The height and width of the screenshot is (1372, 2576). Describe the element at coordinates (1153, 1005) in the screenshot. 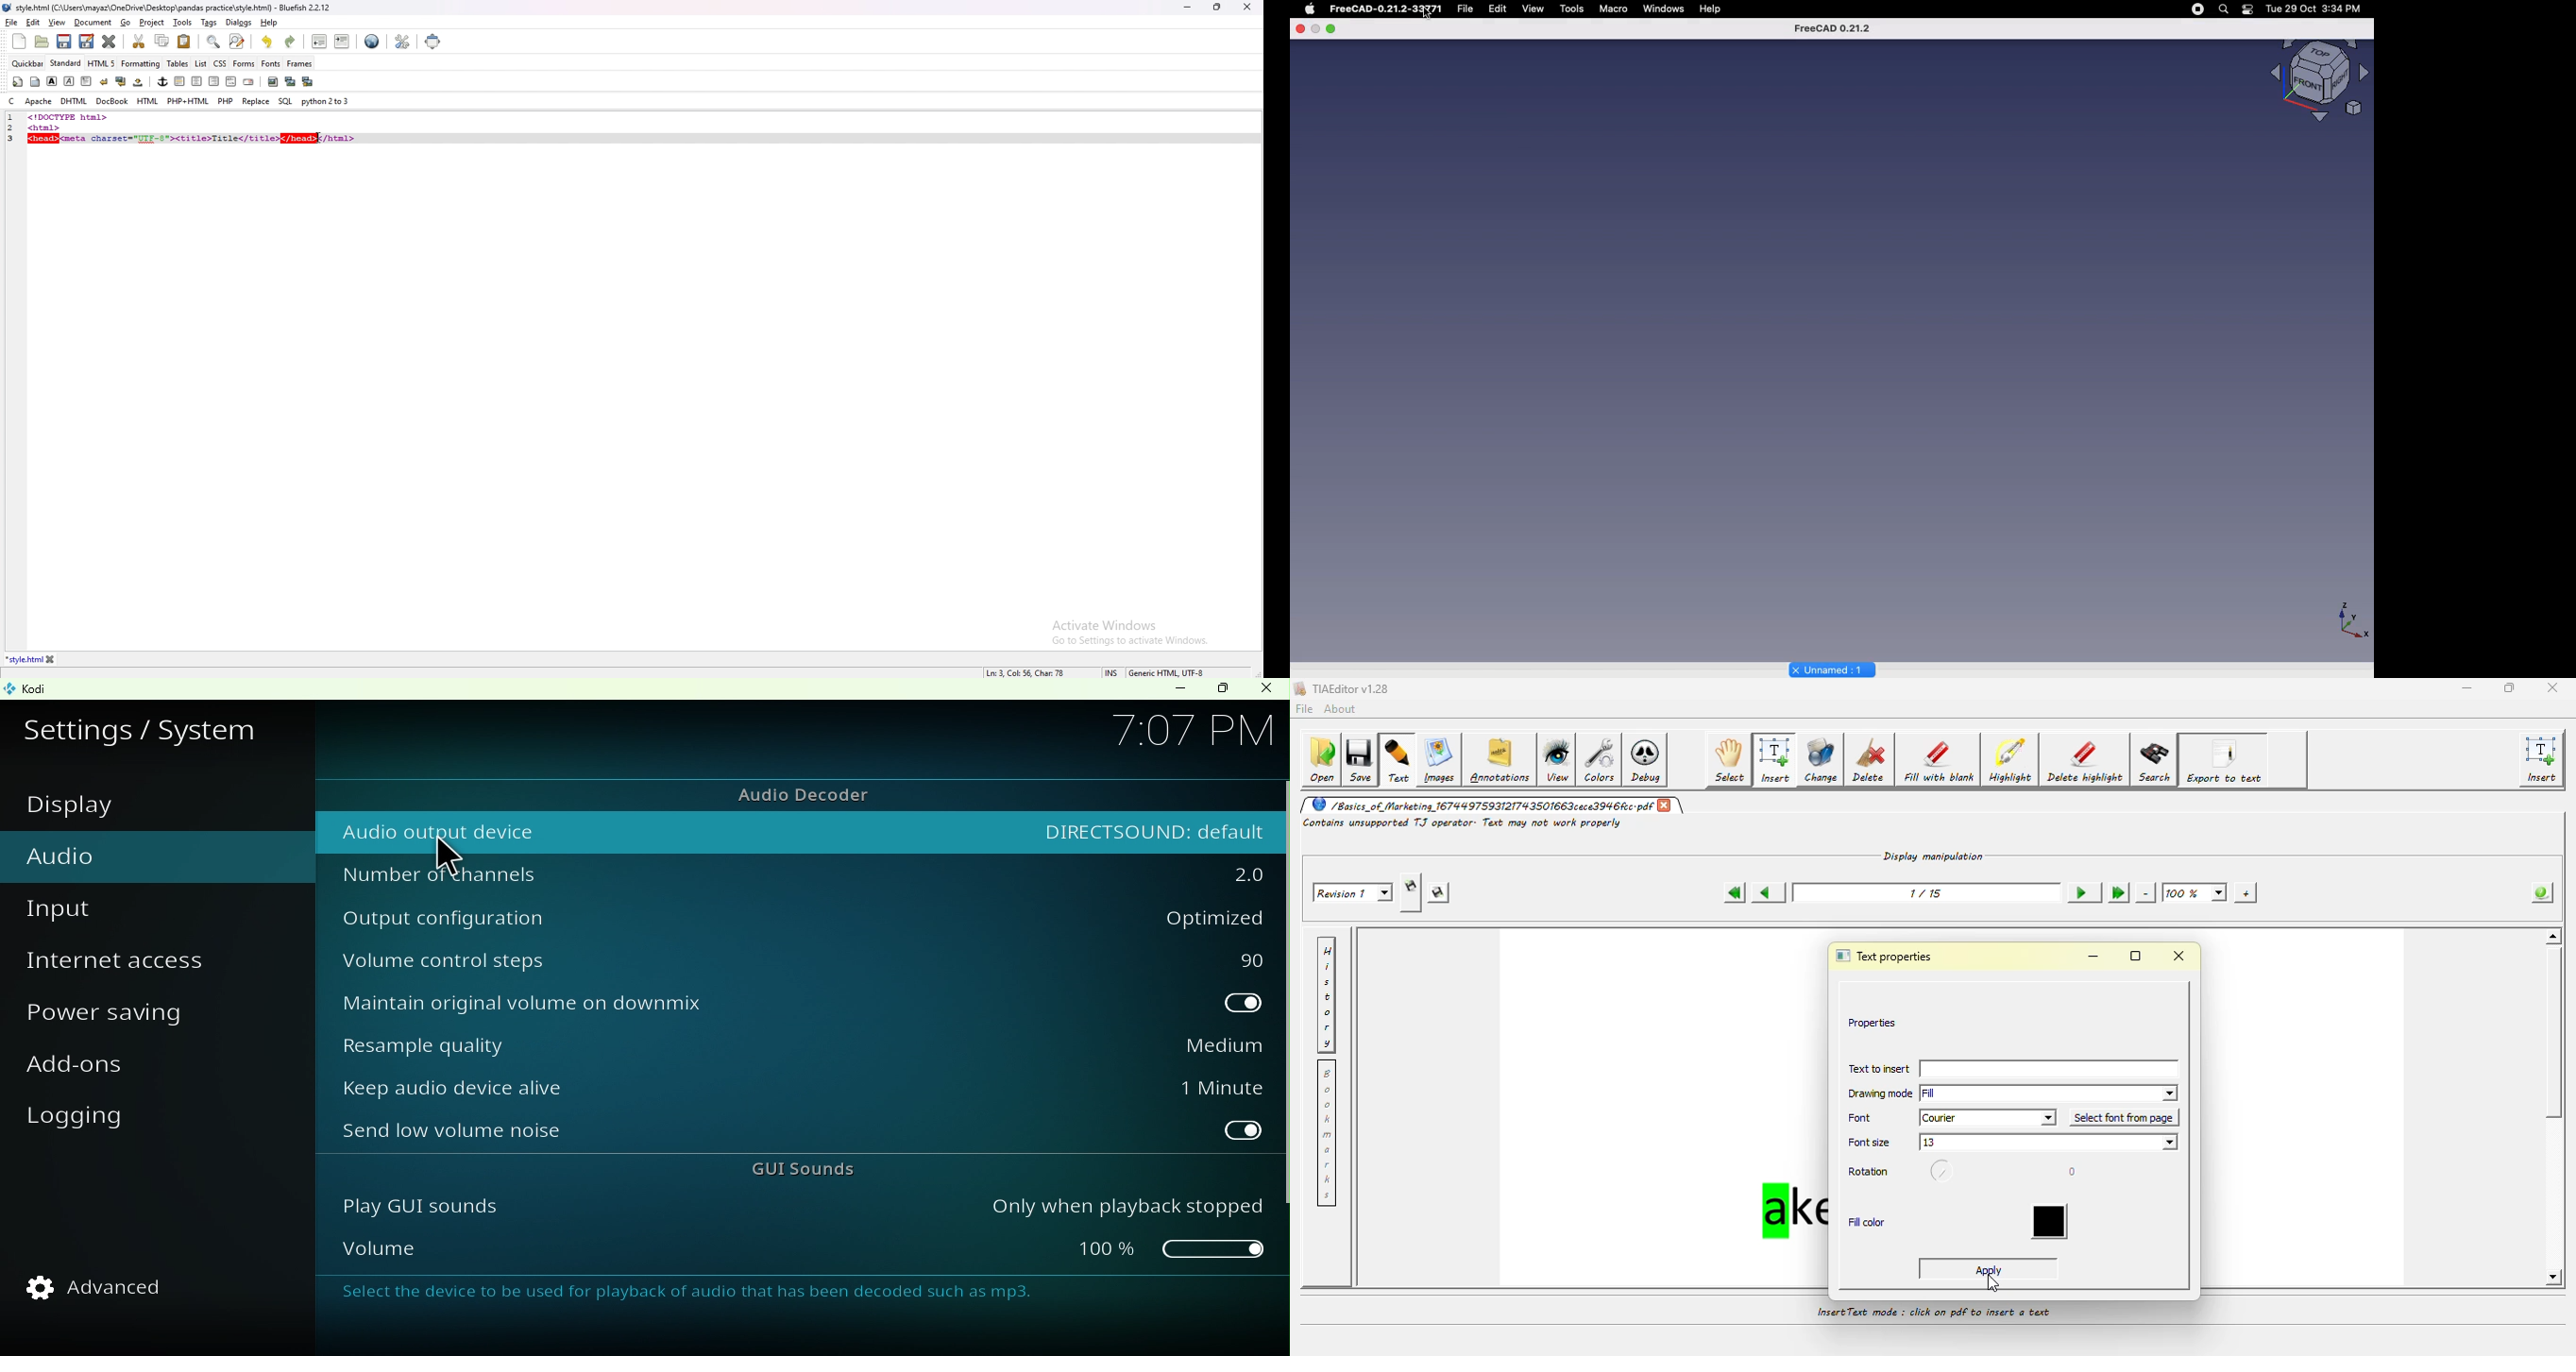

I see `toggle` at that location.